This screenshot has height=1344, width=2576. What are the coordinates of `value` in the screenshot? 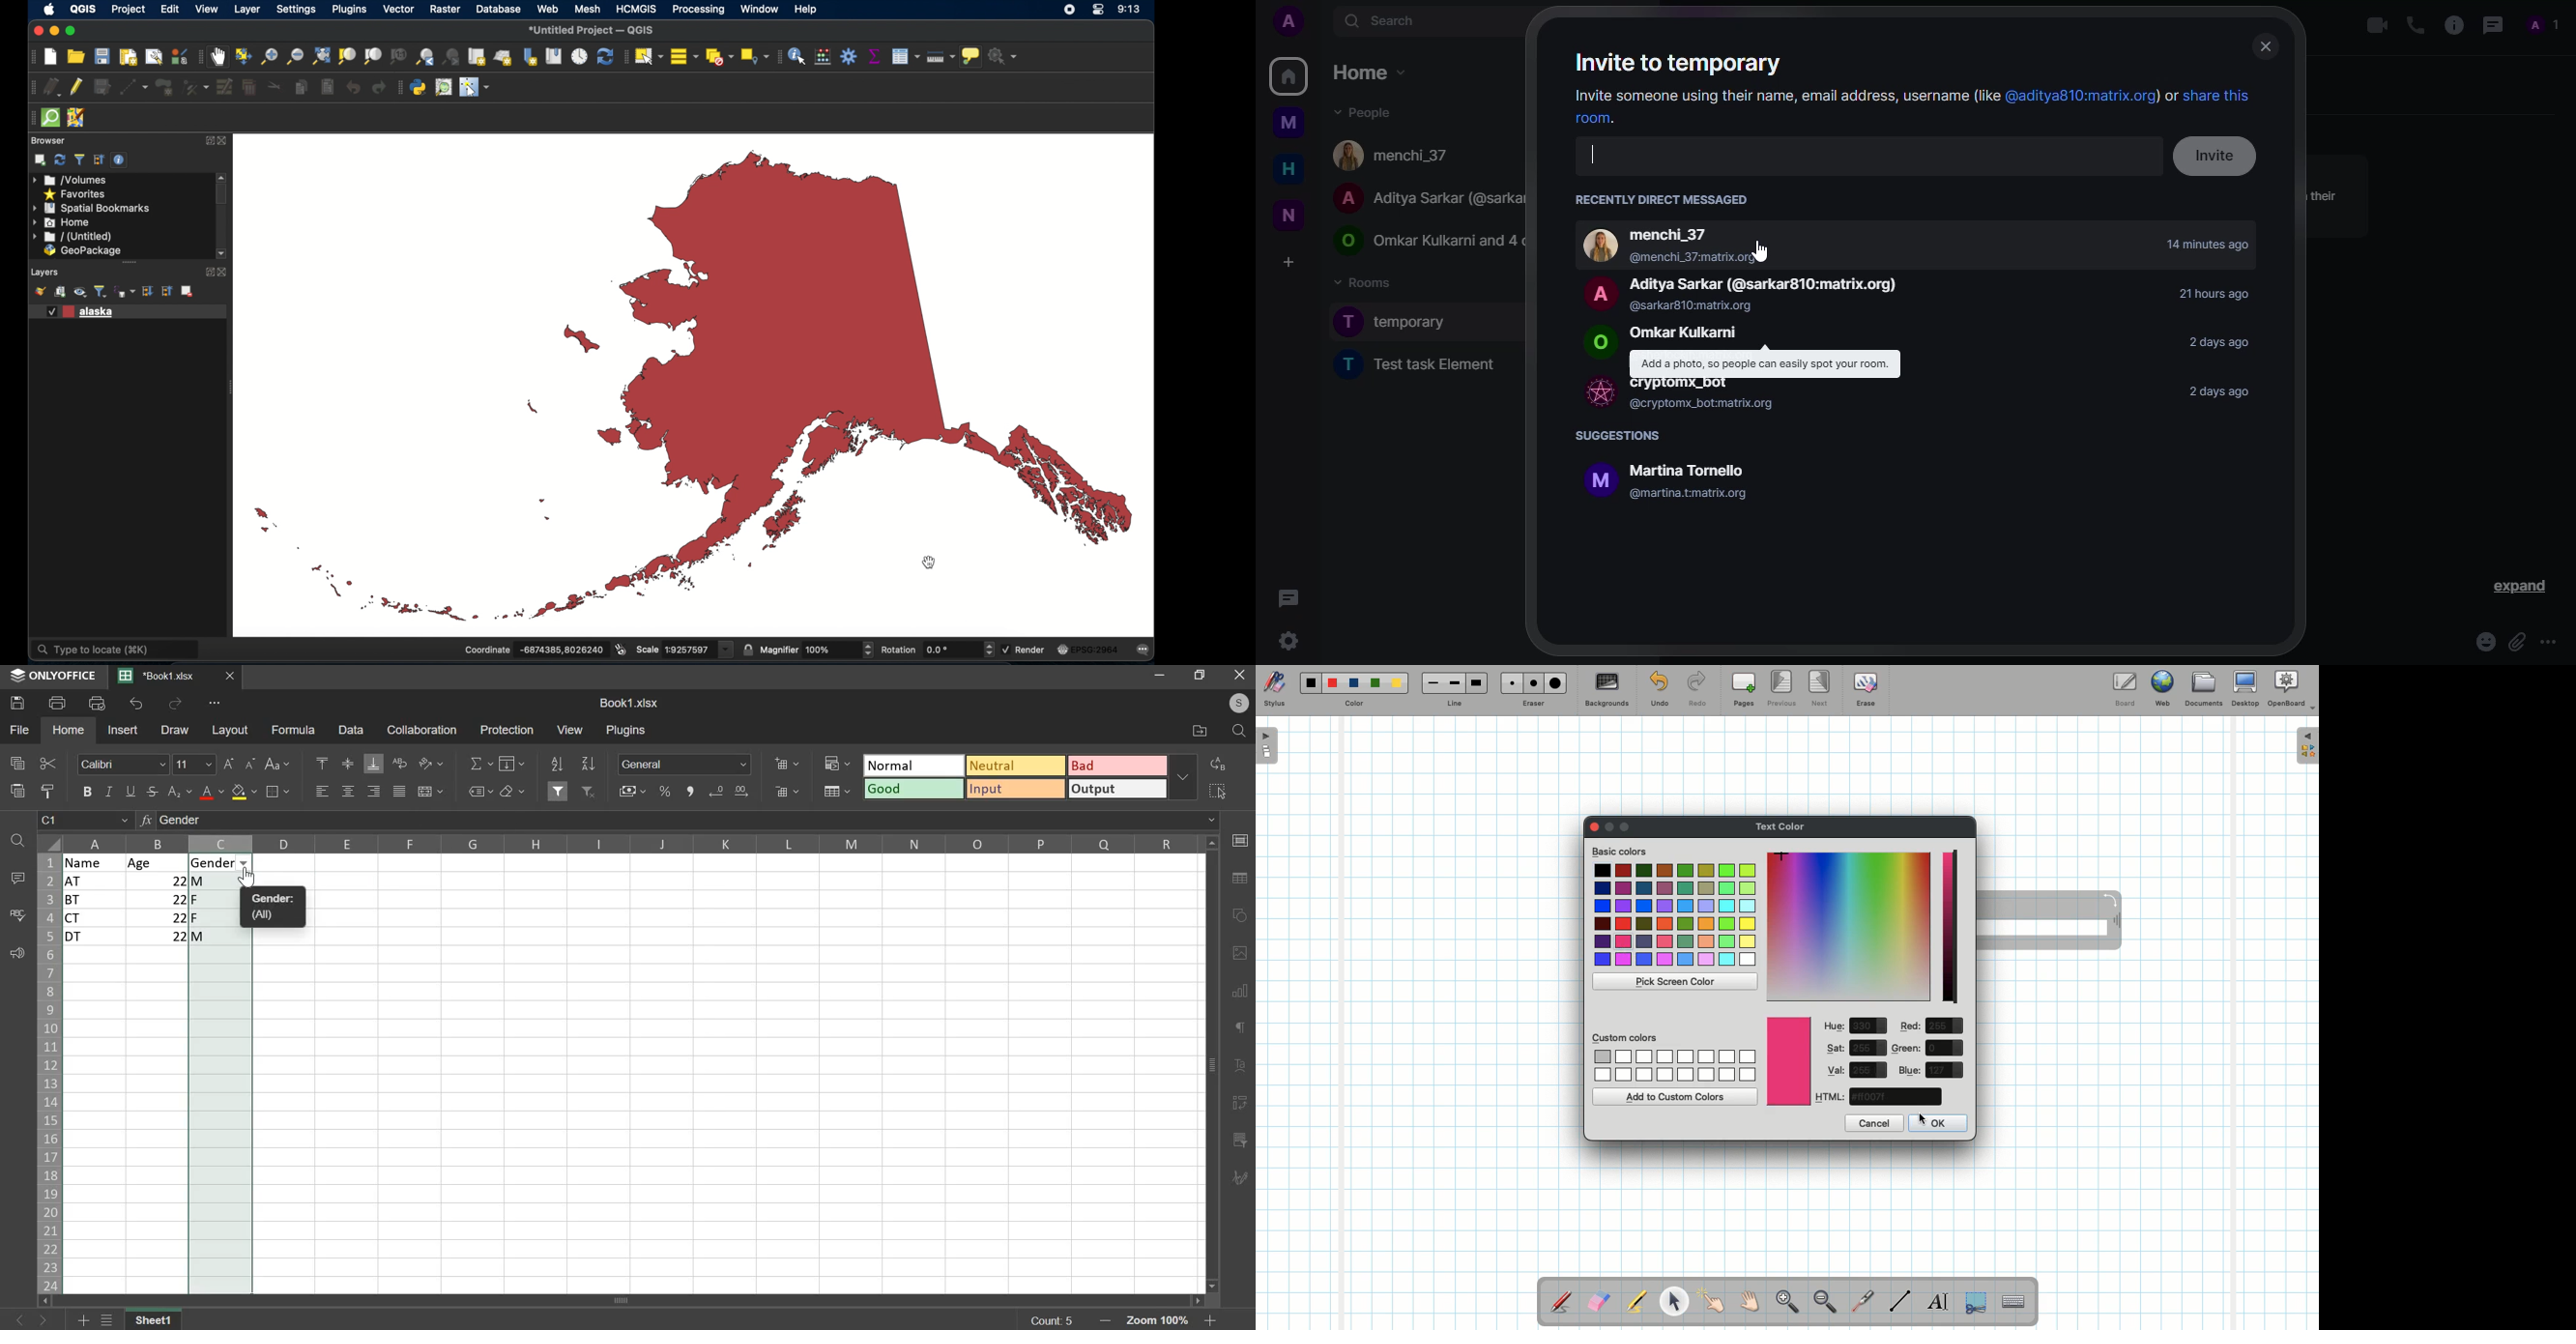 It's located at (1945, 1070).